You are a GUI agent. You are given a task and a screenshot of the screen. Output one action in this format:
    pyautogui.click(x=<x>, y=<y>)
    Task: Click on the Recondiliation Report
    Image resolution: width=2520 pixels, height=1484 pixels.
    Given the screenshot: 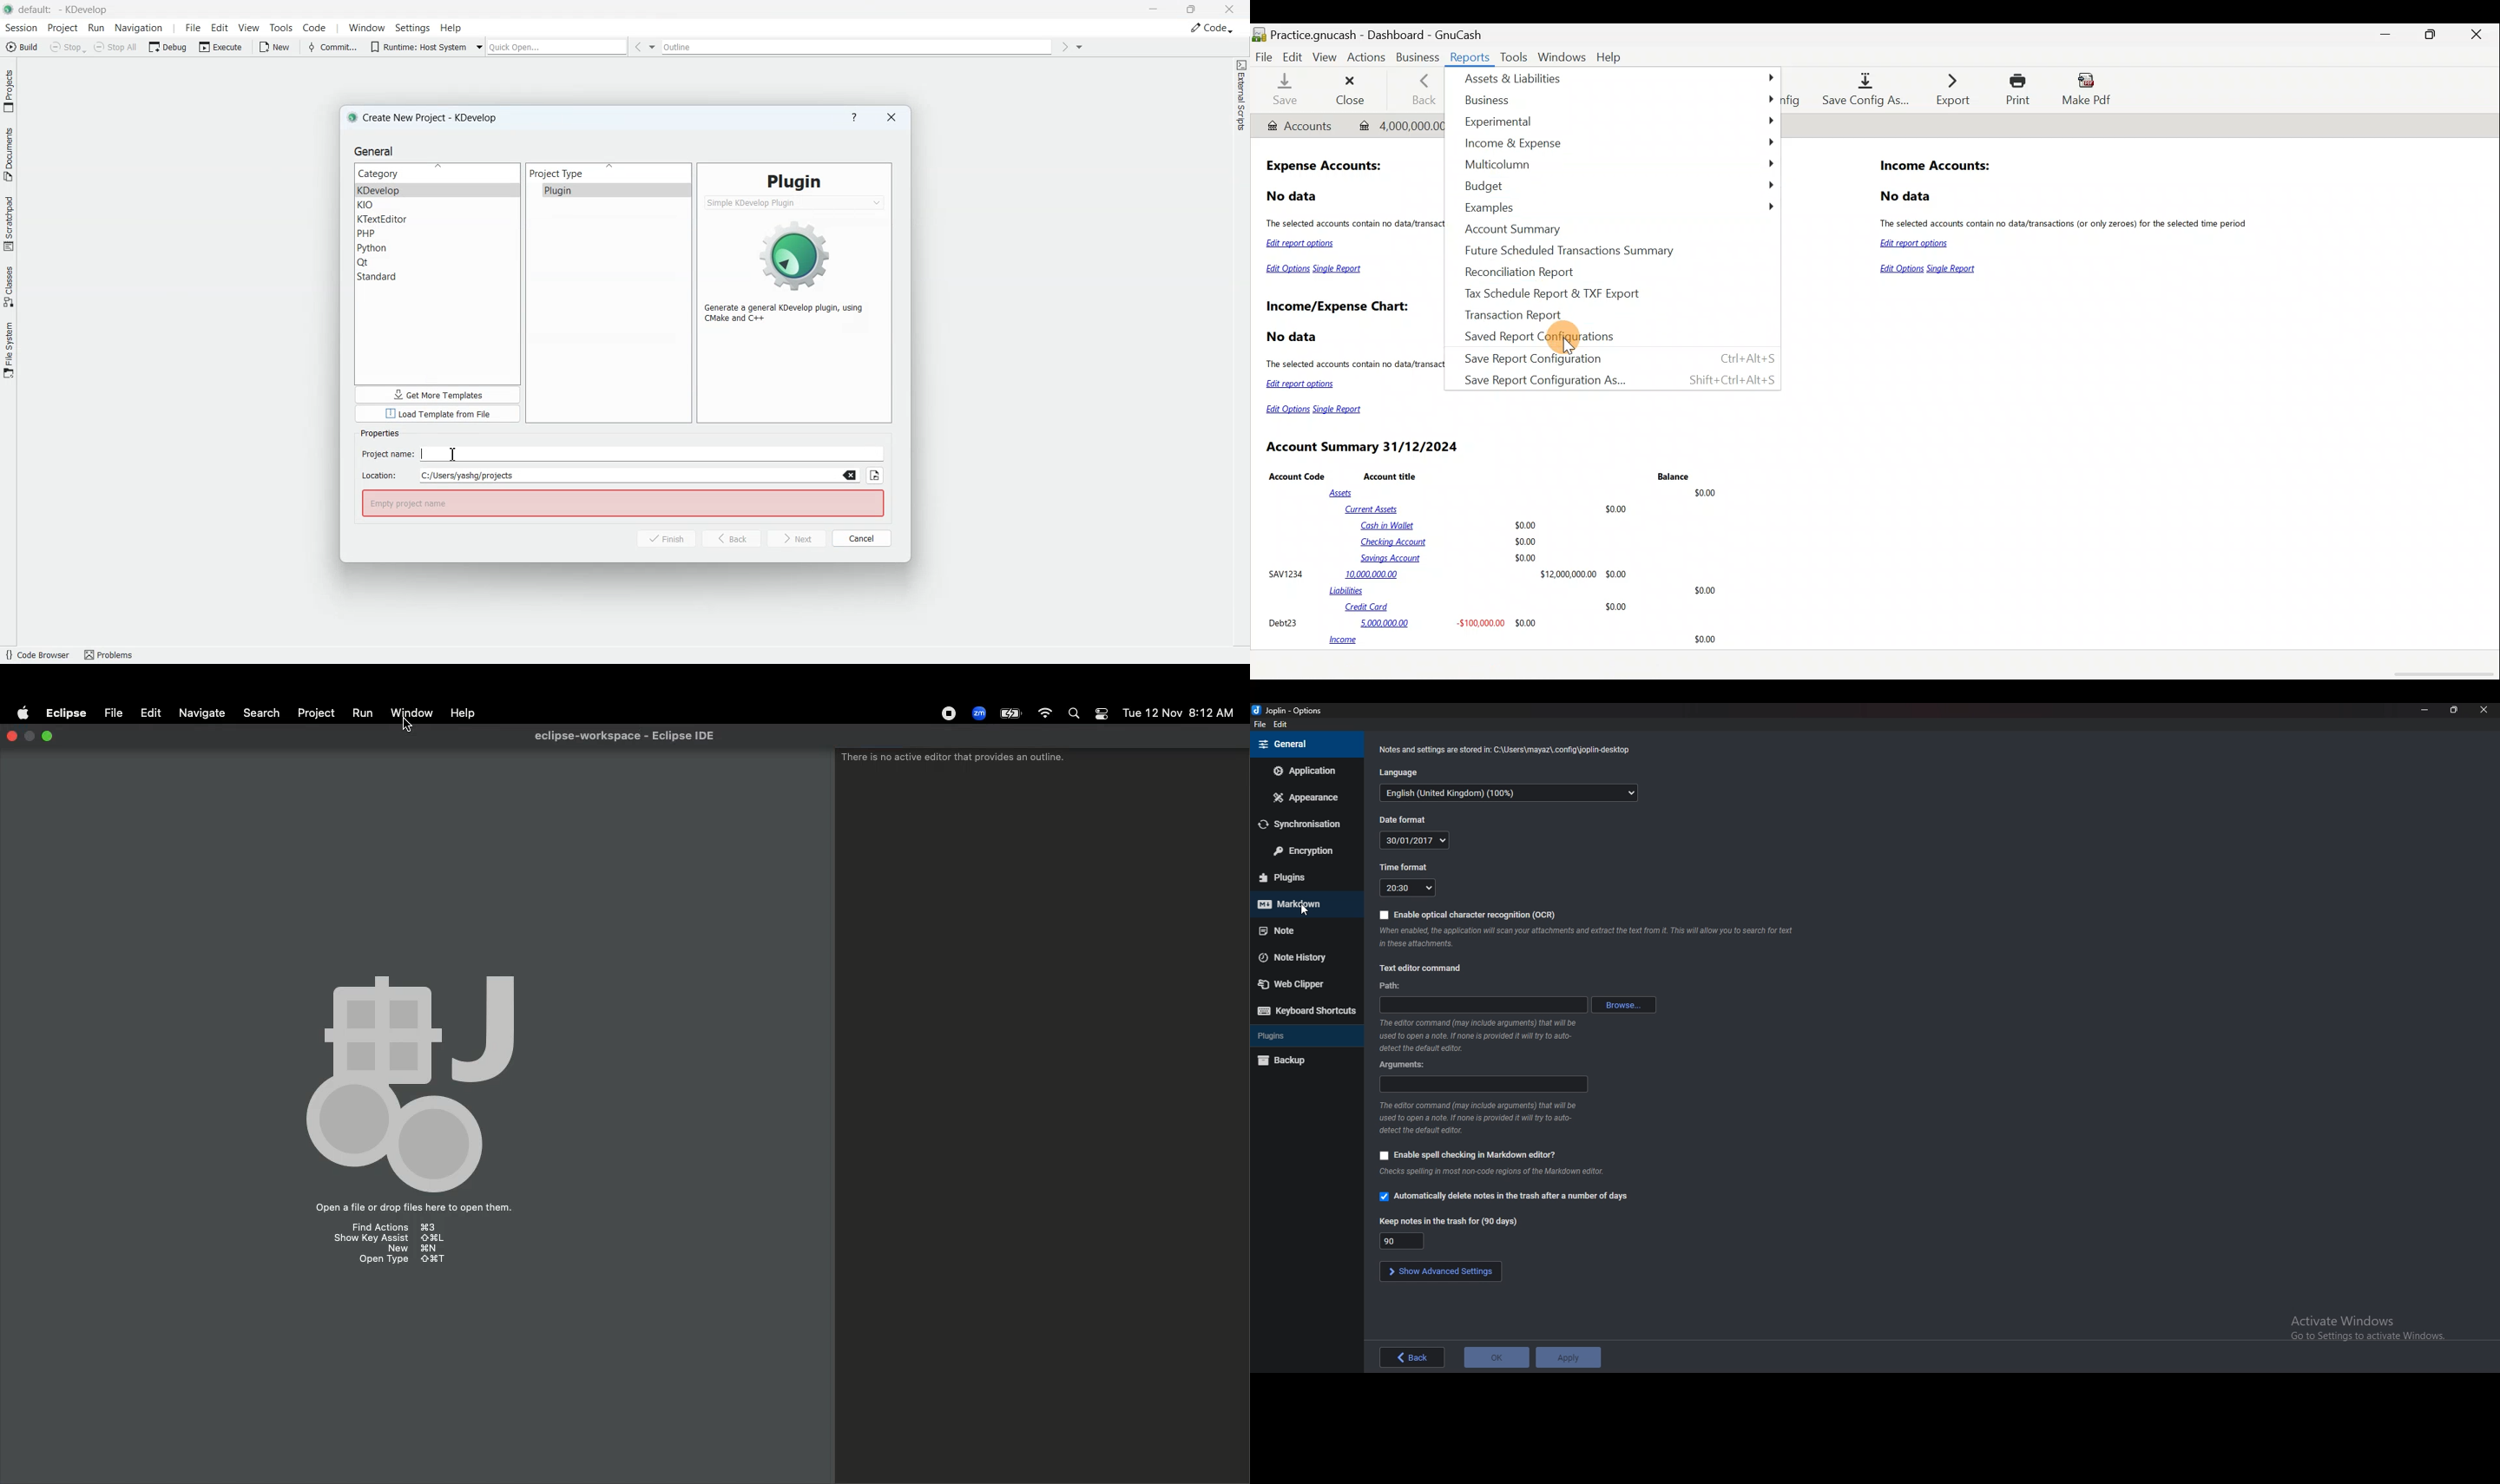 What is the action you would take?
    pyautogui.click(x=1521, y=271)
    